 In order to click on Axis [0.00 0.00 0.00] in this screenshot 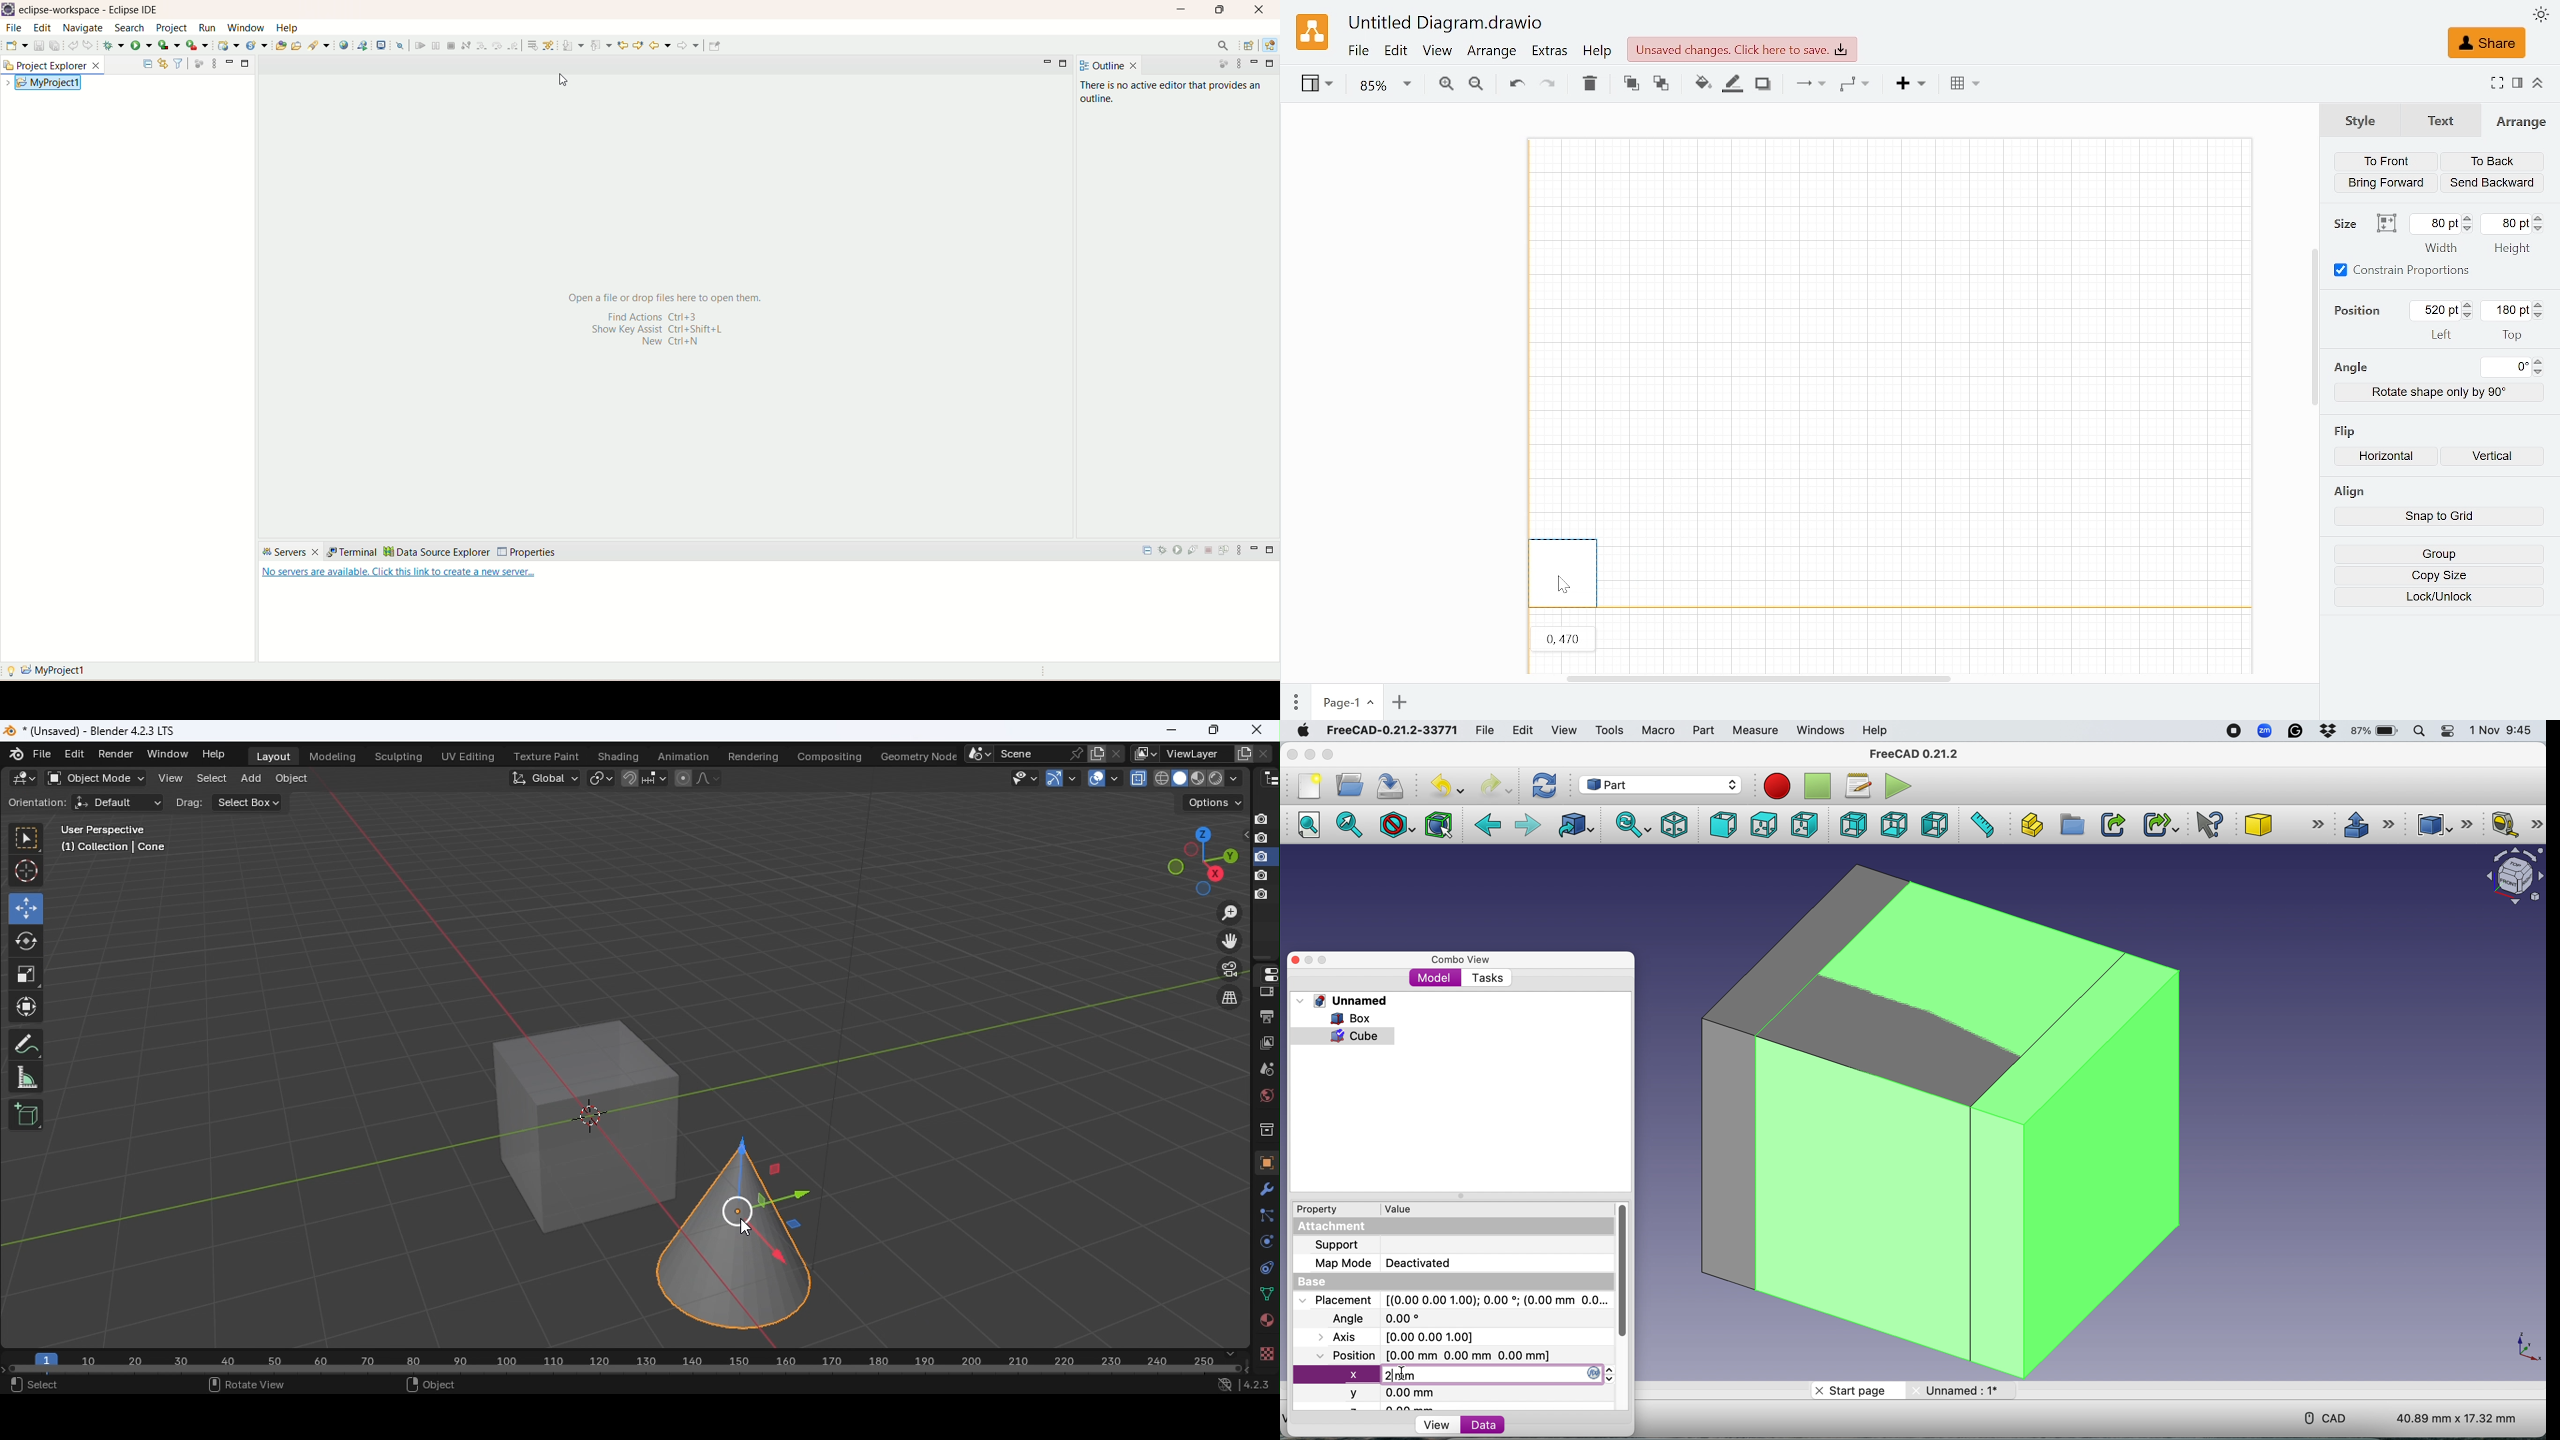, I will do `click(1405, 1337)`.